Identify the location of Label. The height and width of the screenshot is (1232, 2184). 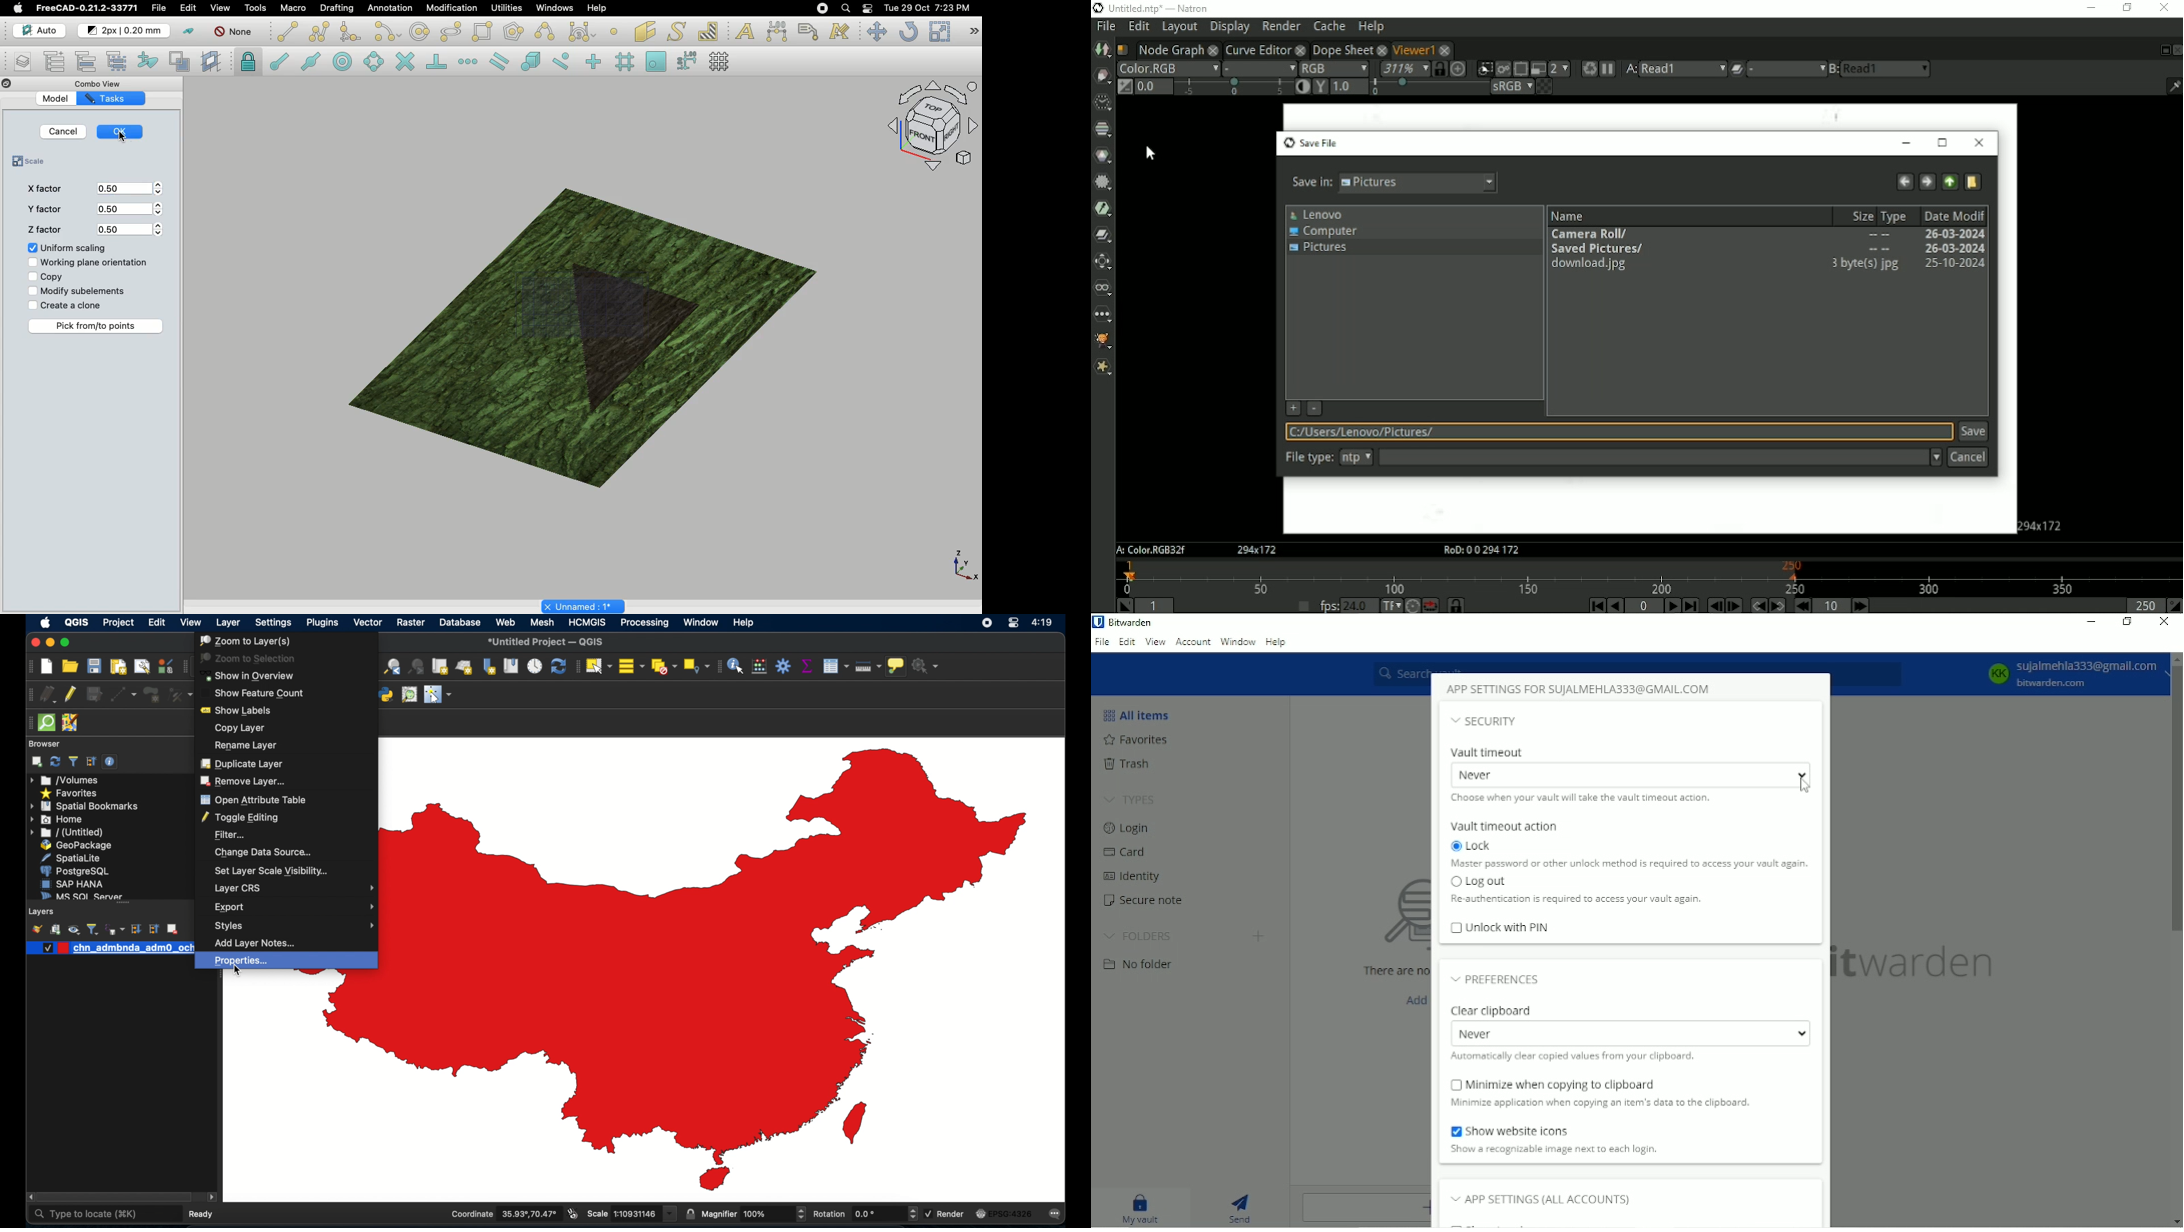
(809, 30).